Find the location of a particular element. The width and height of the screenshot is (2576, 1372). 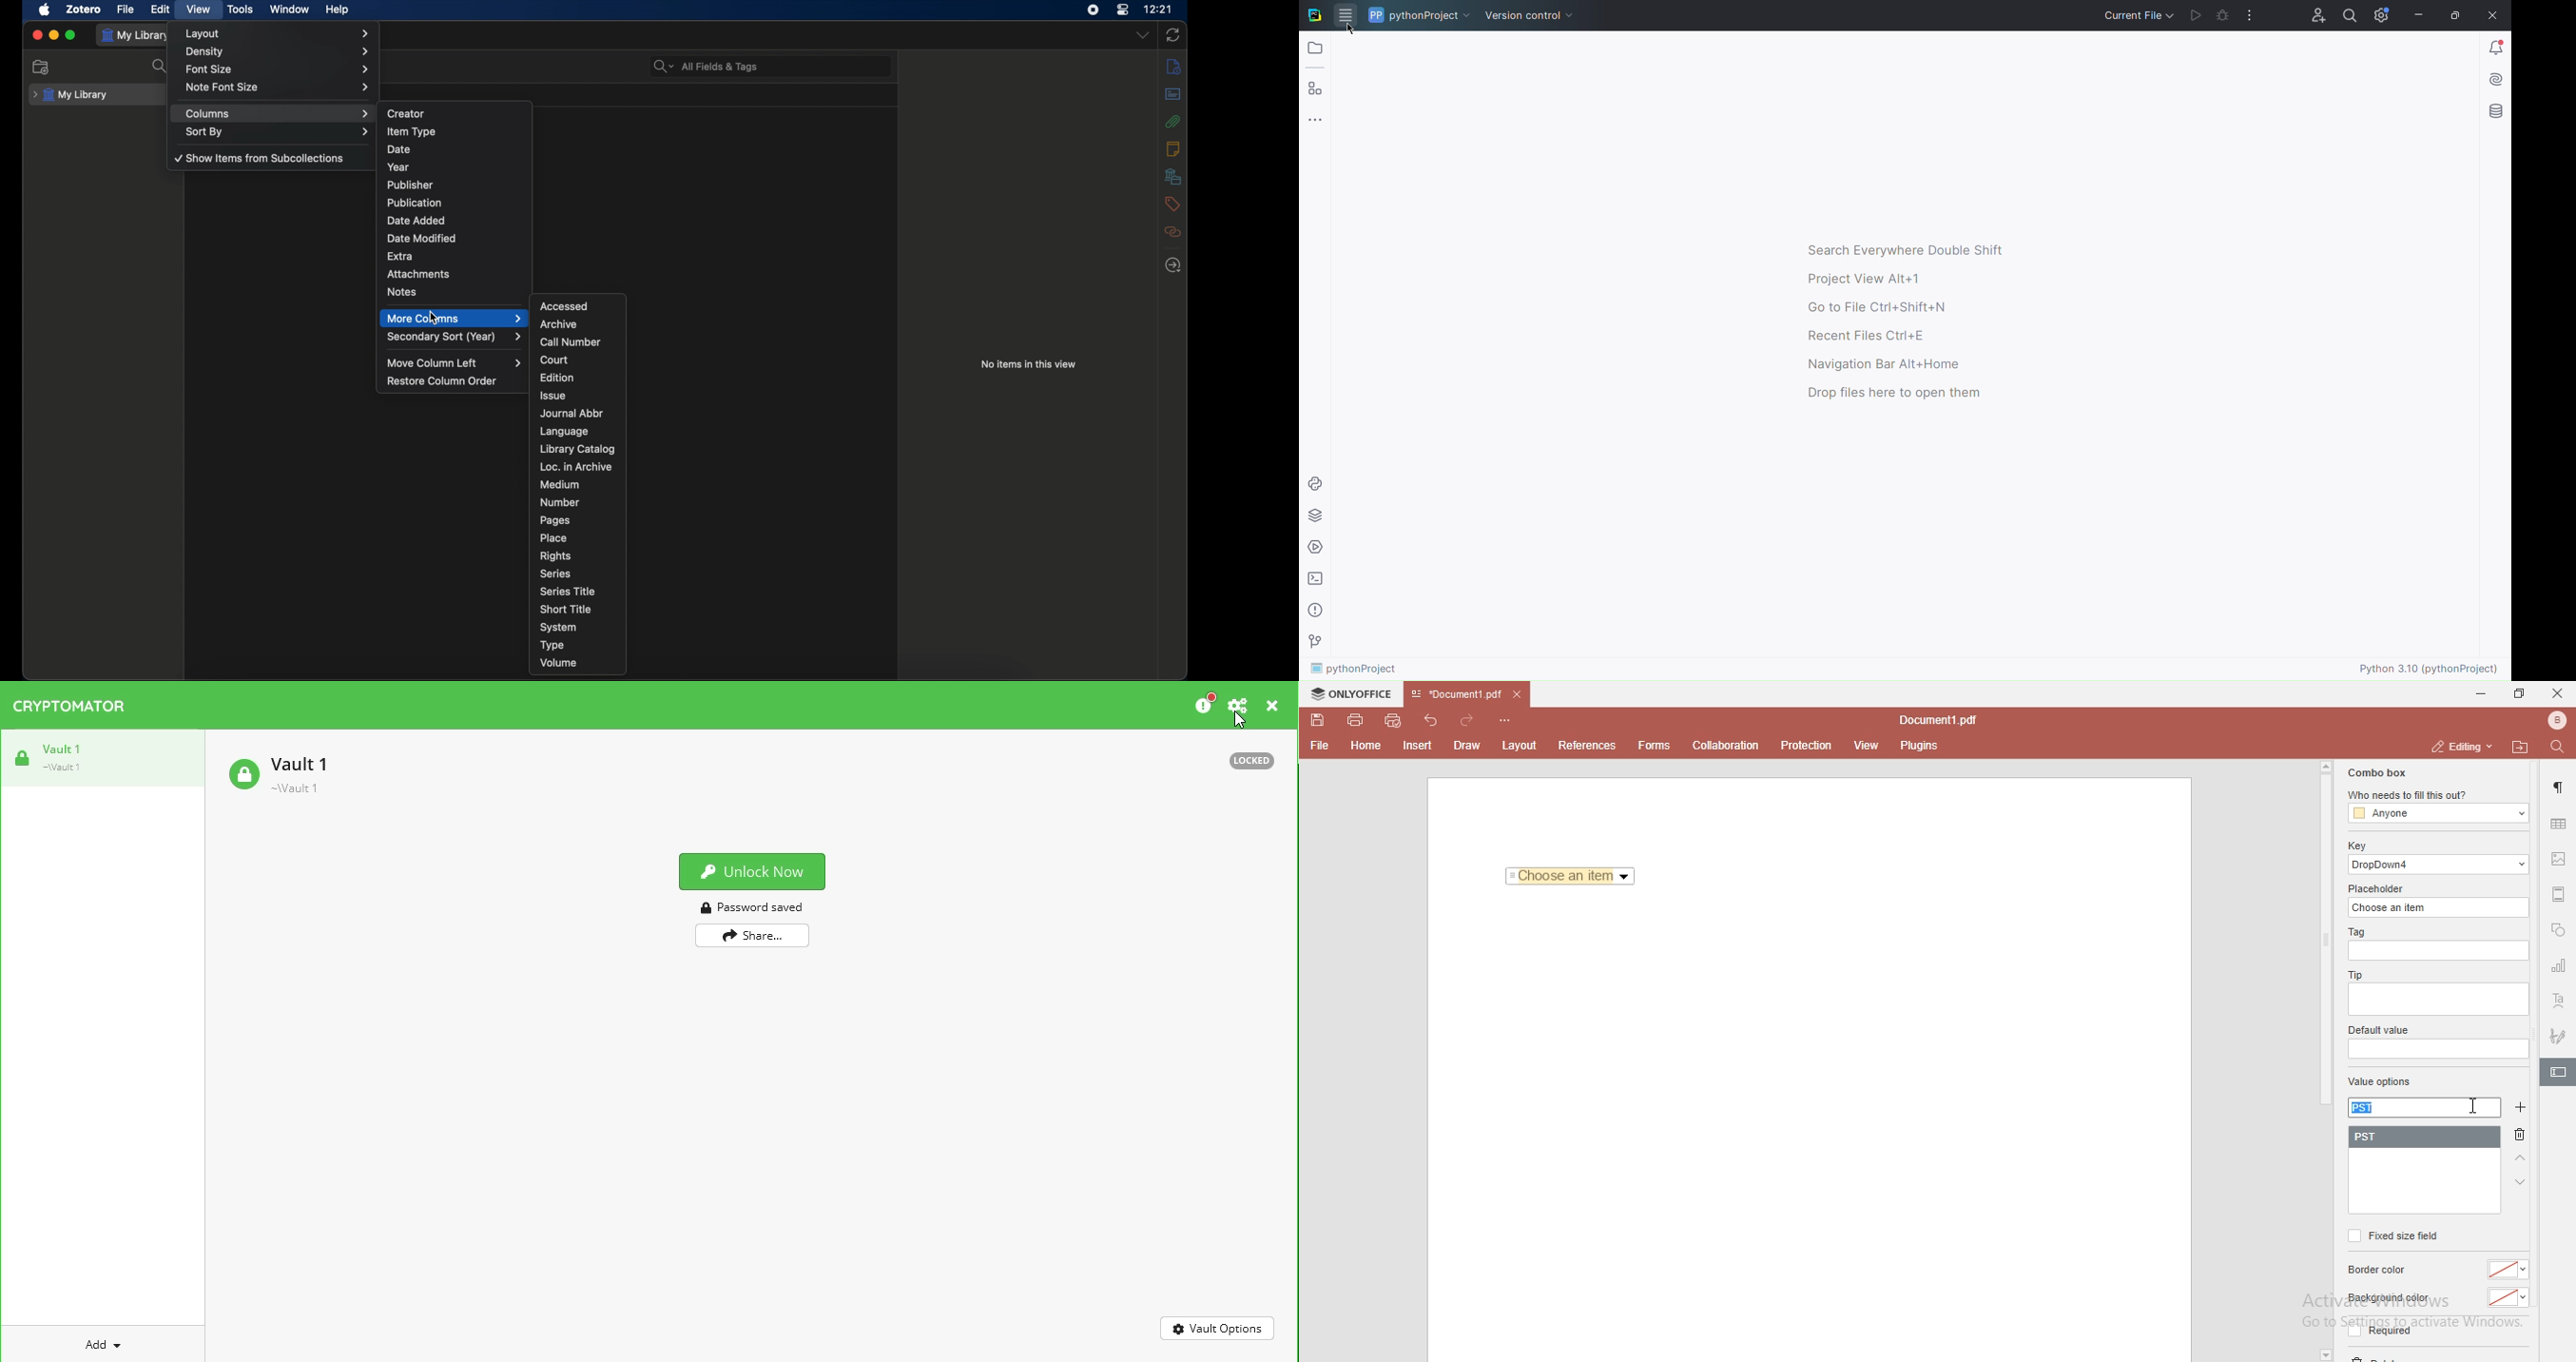

density is located at coordinates (279, 52).